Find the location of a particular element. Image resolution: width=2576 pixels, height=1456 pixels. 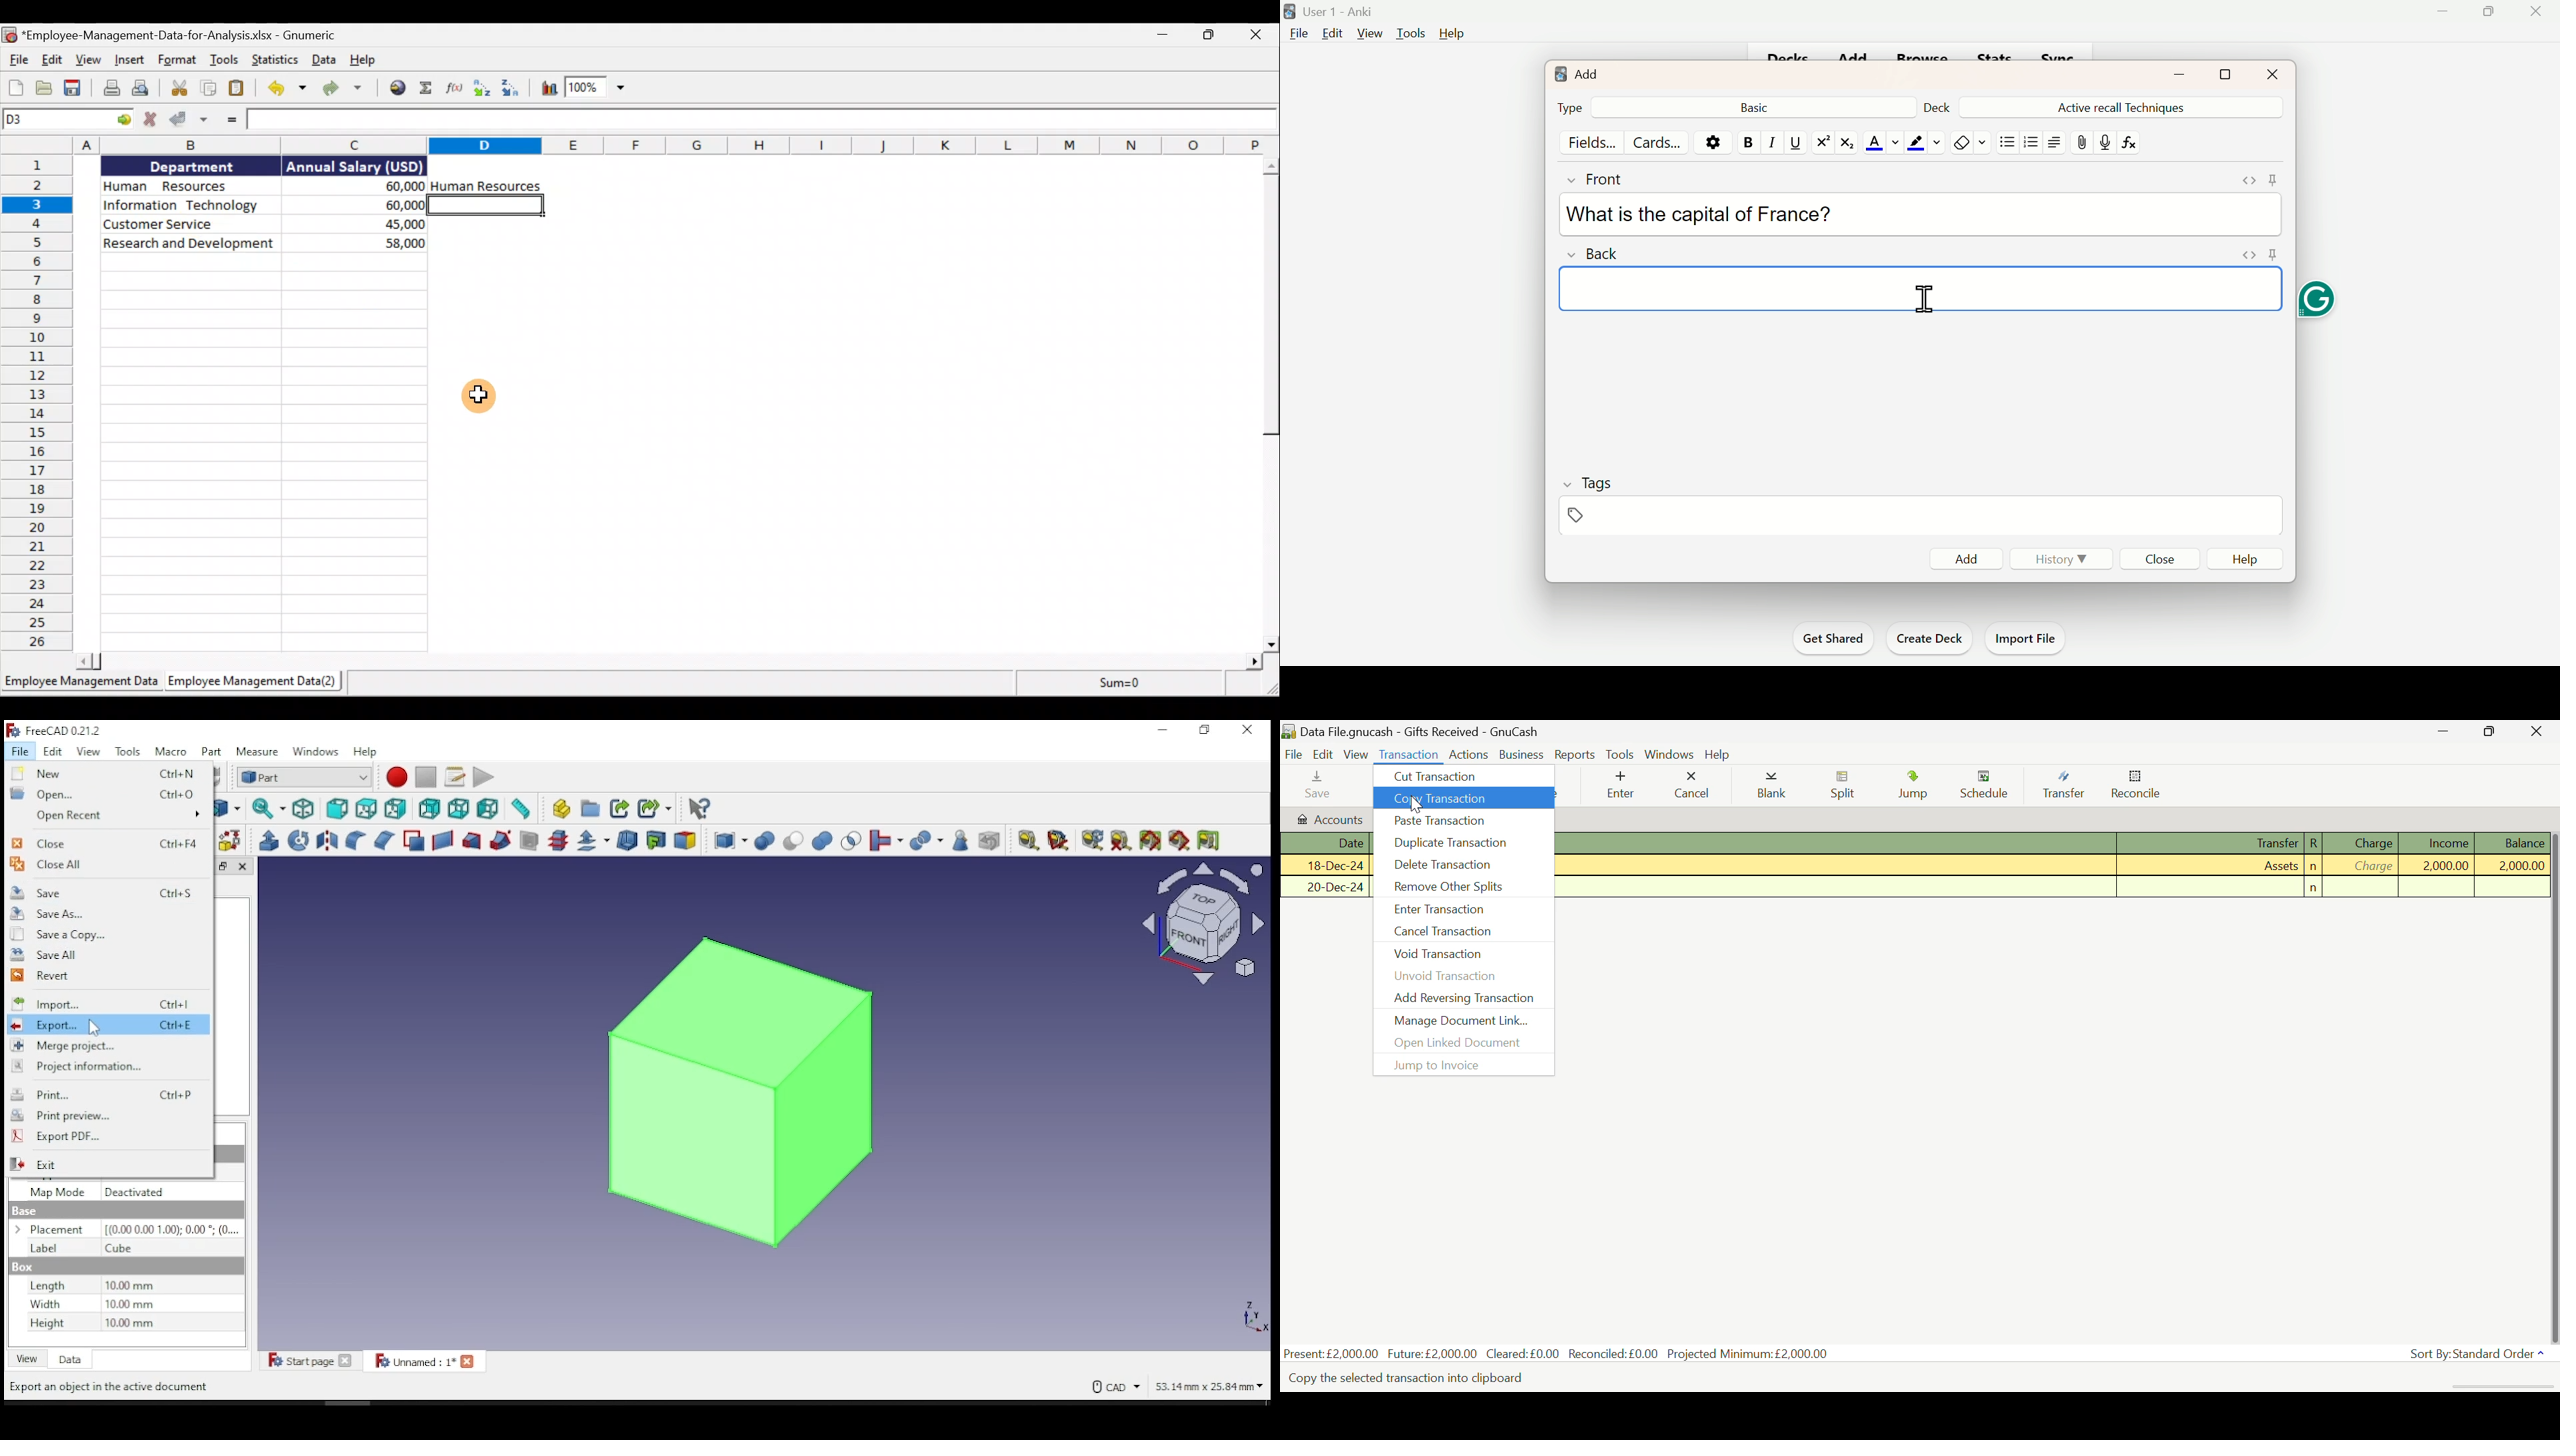

Help is located at coordinates (1717, 753).